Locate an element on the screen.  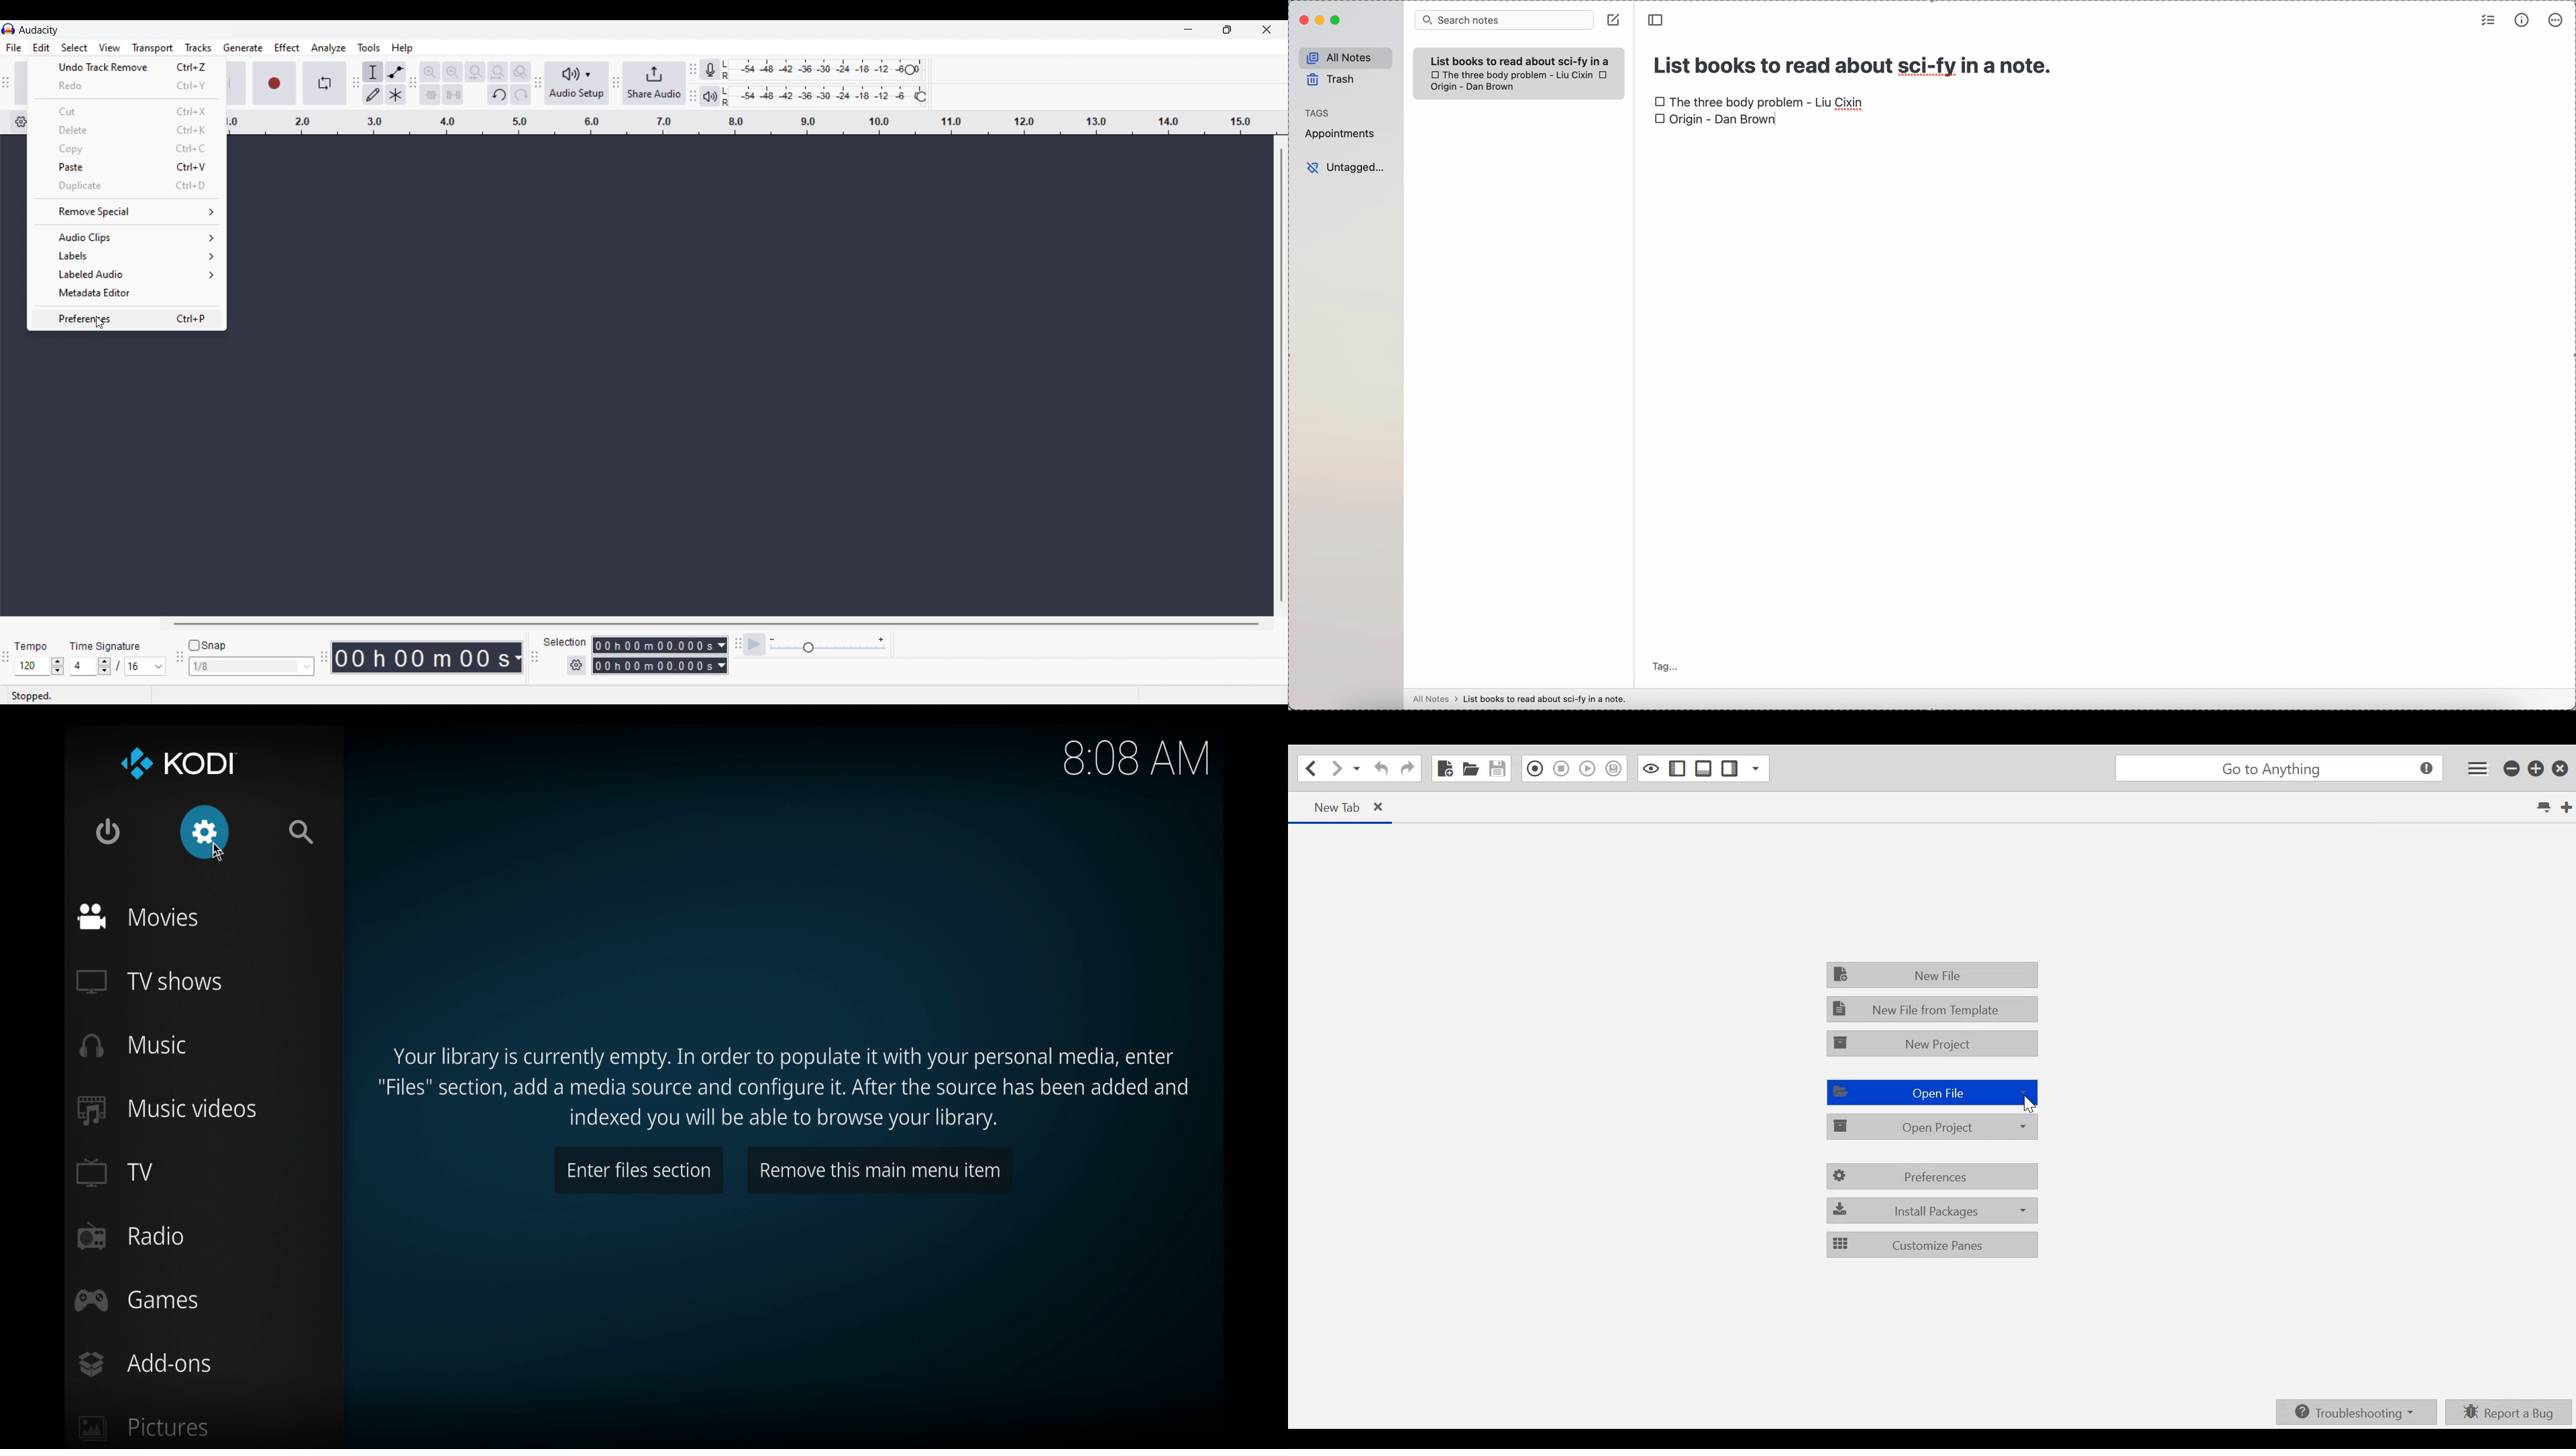
Selection settings is located at coordinates (577, 665).